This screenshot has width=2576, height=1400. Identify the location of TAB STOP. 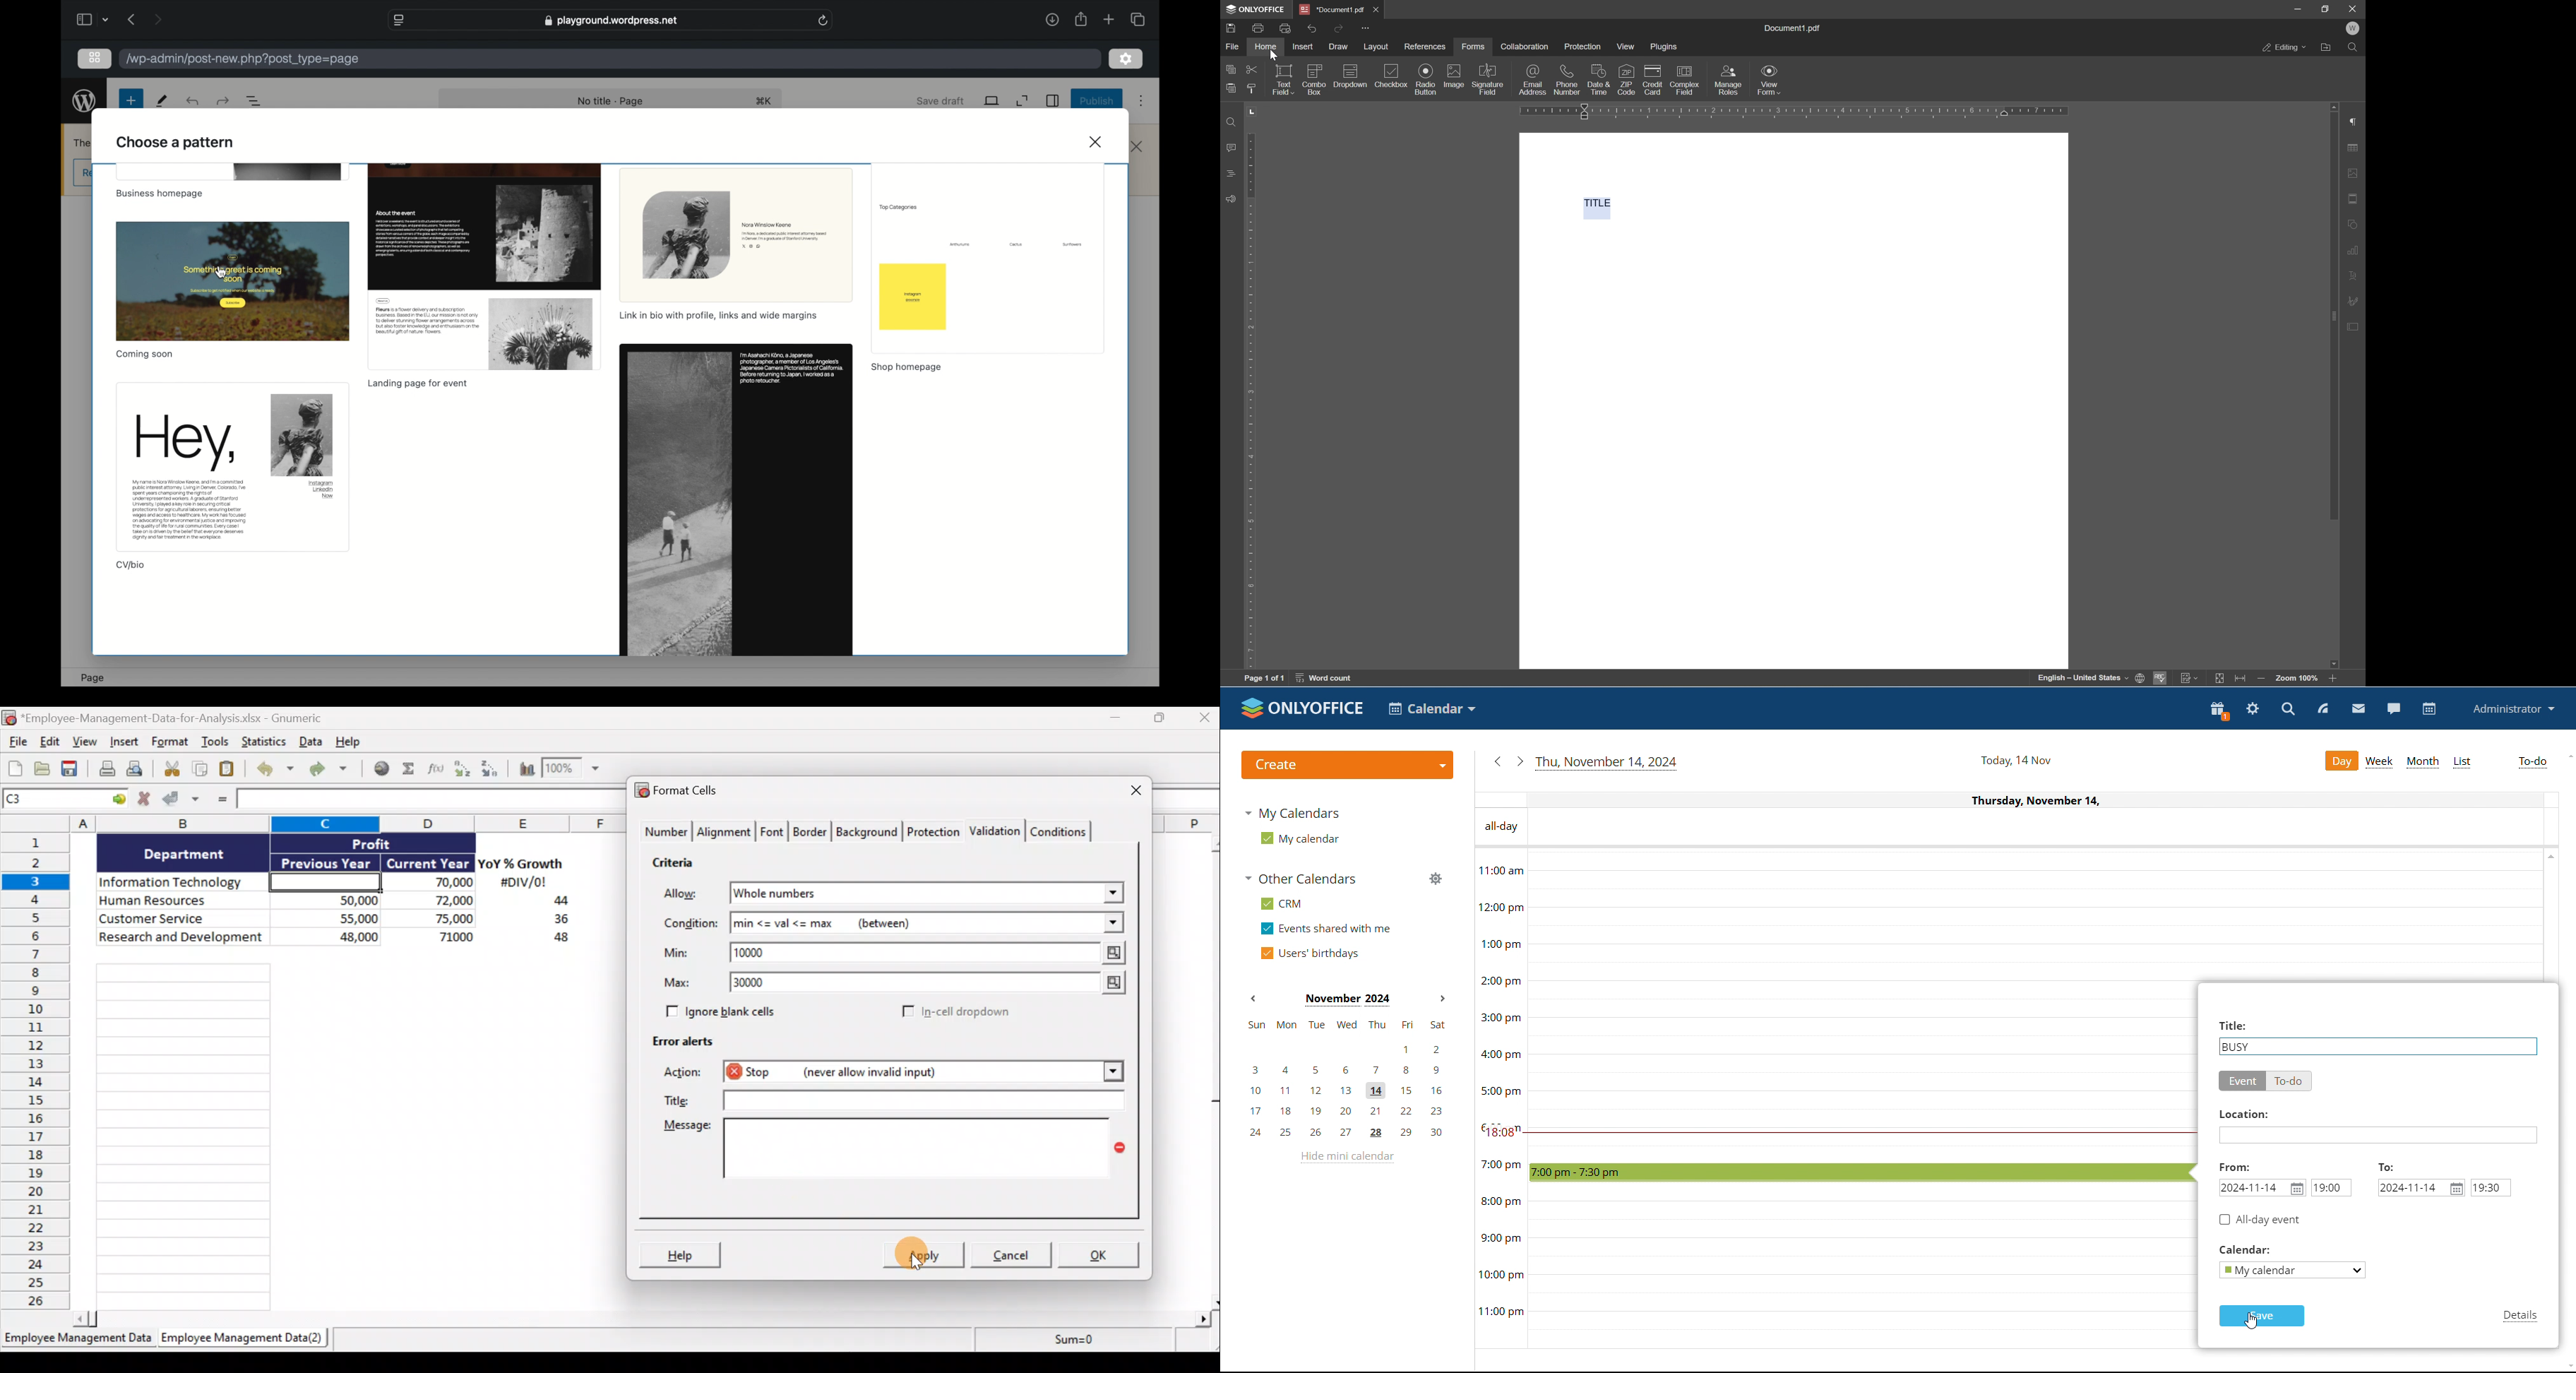
(1253, 114).